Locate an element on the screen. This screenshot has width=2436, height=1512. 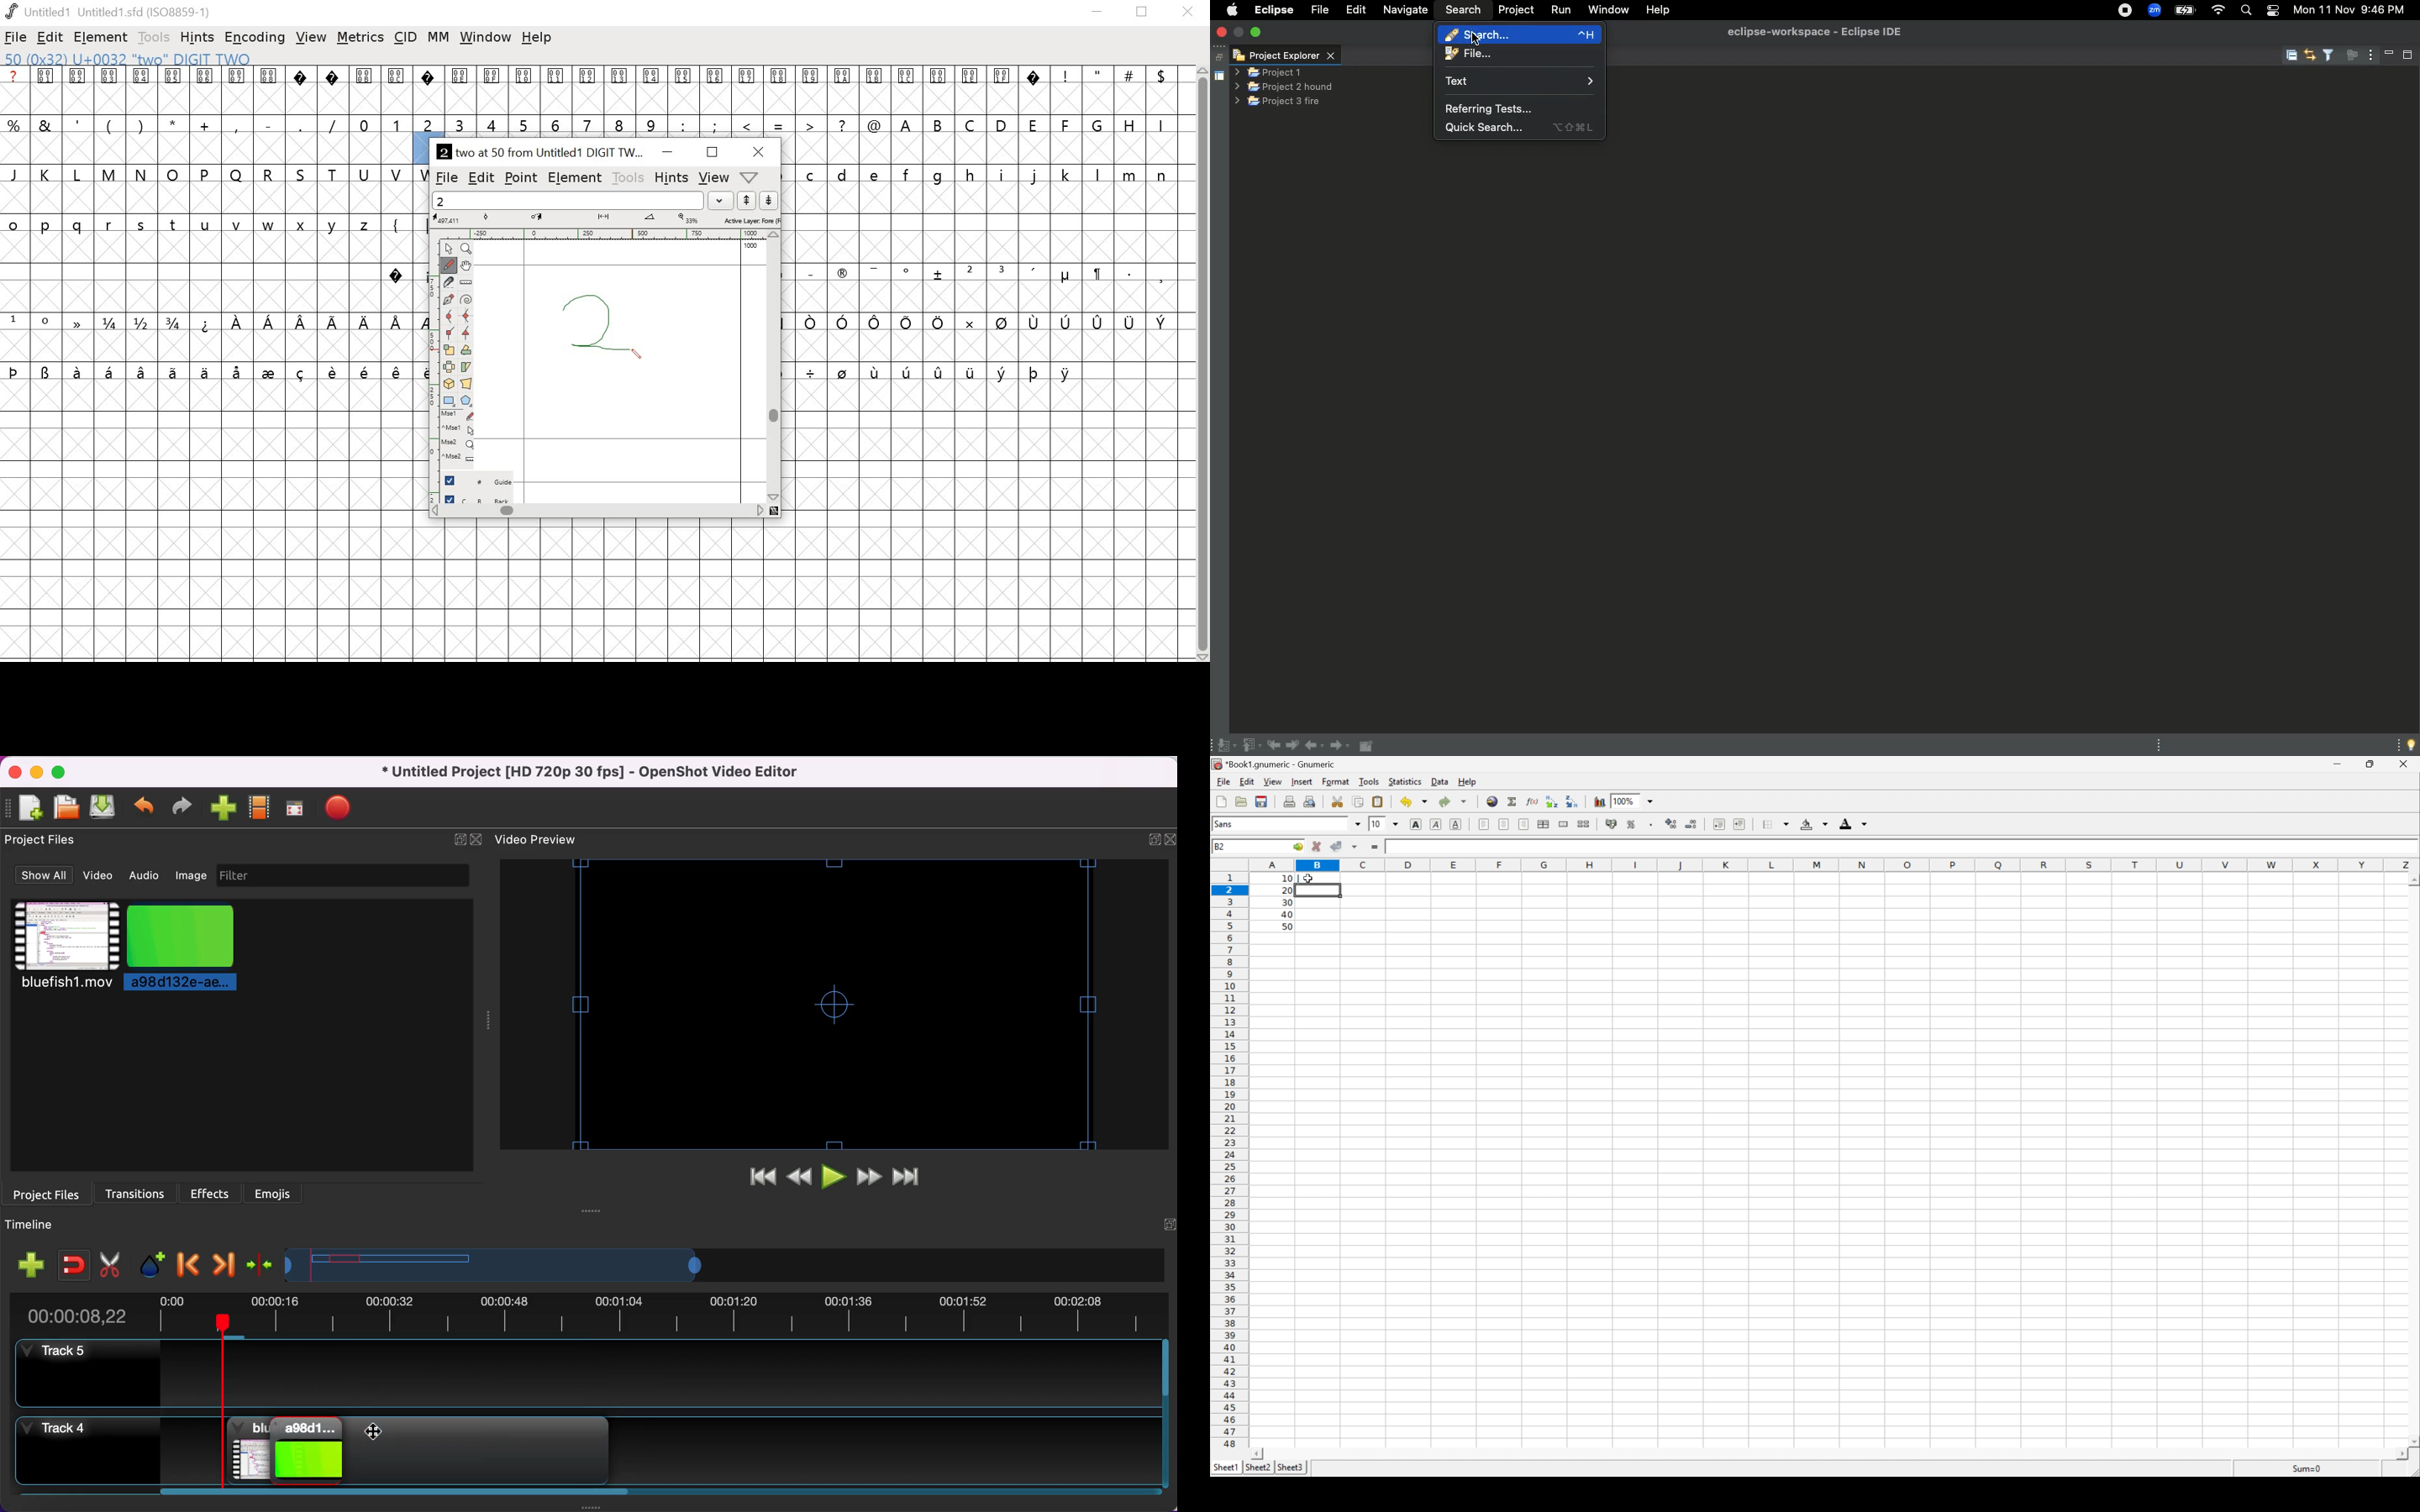
metrics, window, help is located at coordinates (752, 178).